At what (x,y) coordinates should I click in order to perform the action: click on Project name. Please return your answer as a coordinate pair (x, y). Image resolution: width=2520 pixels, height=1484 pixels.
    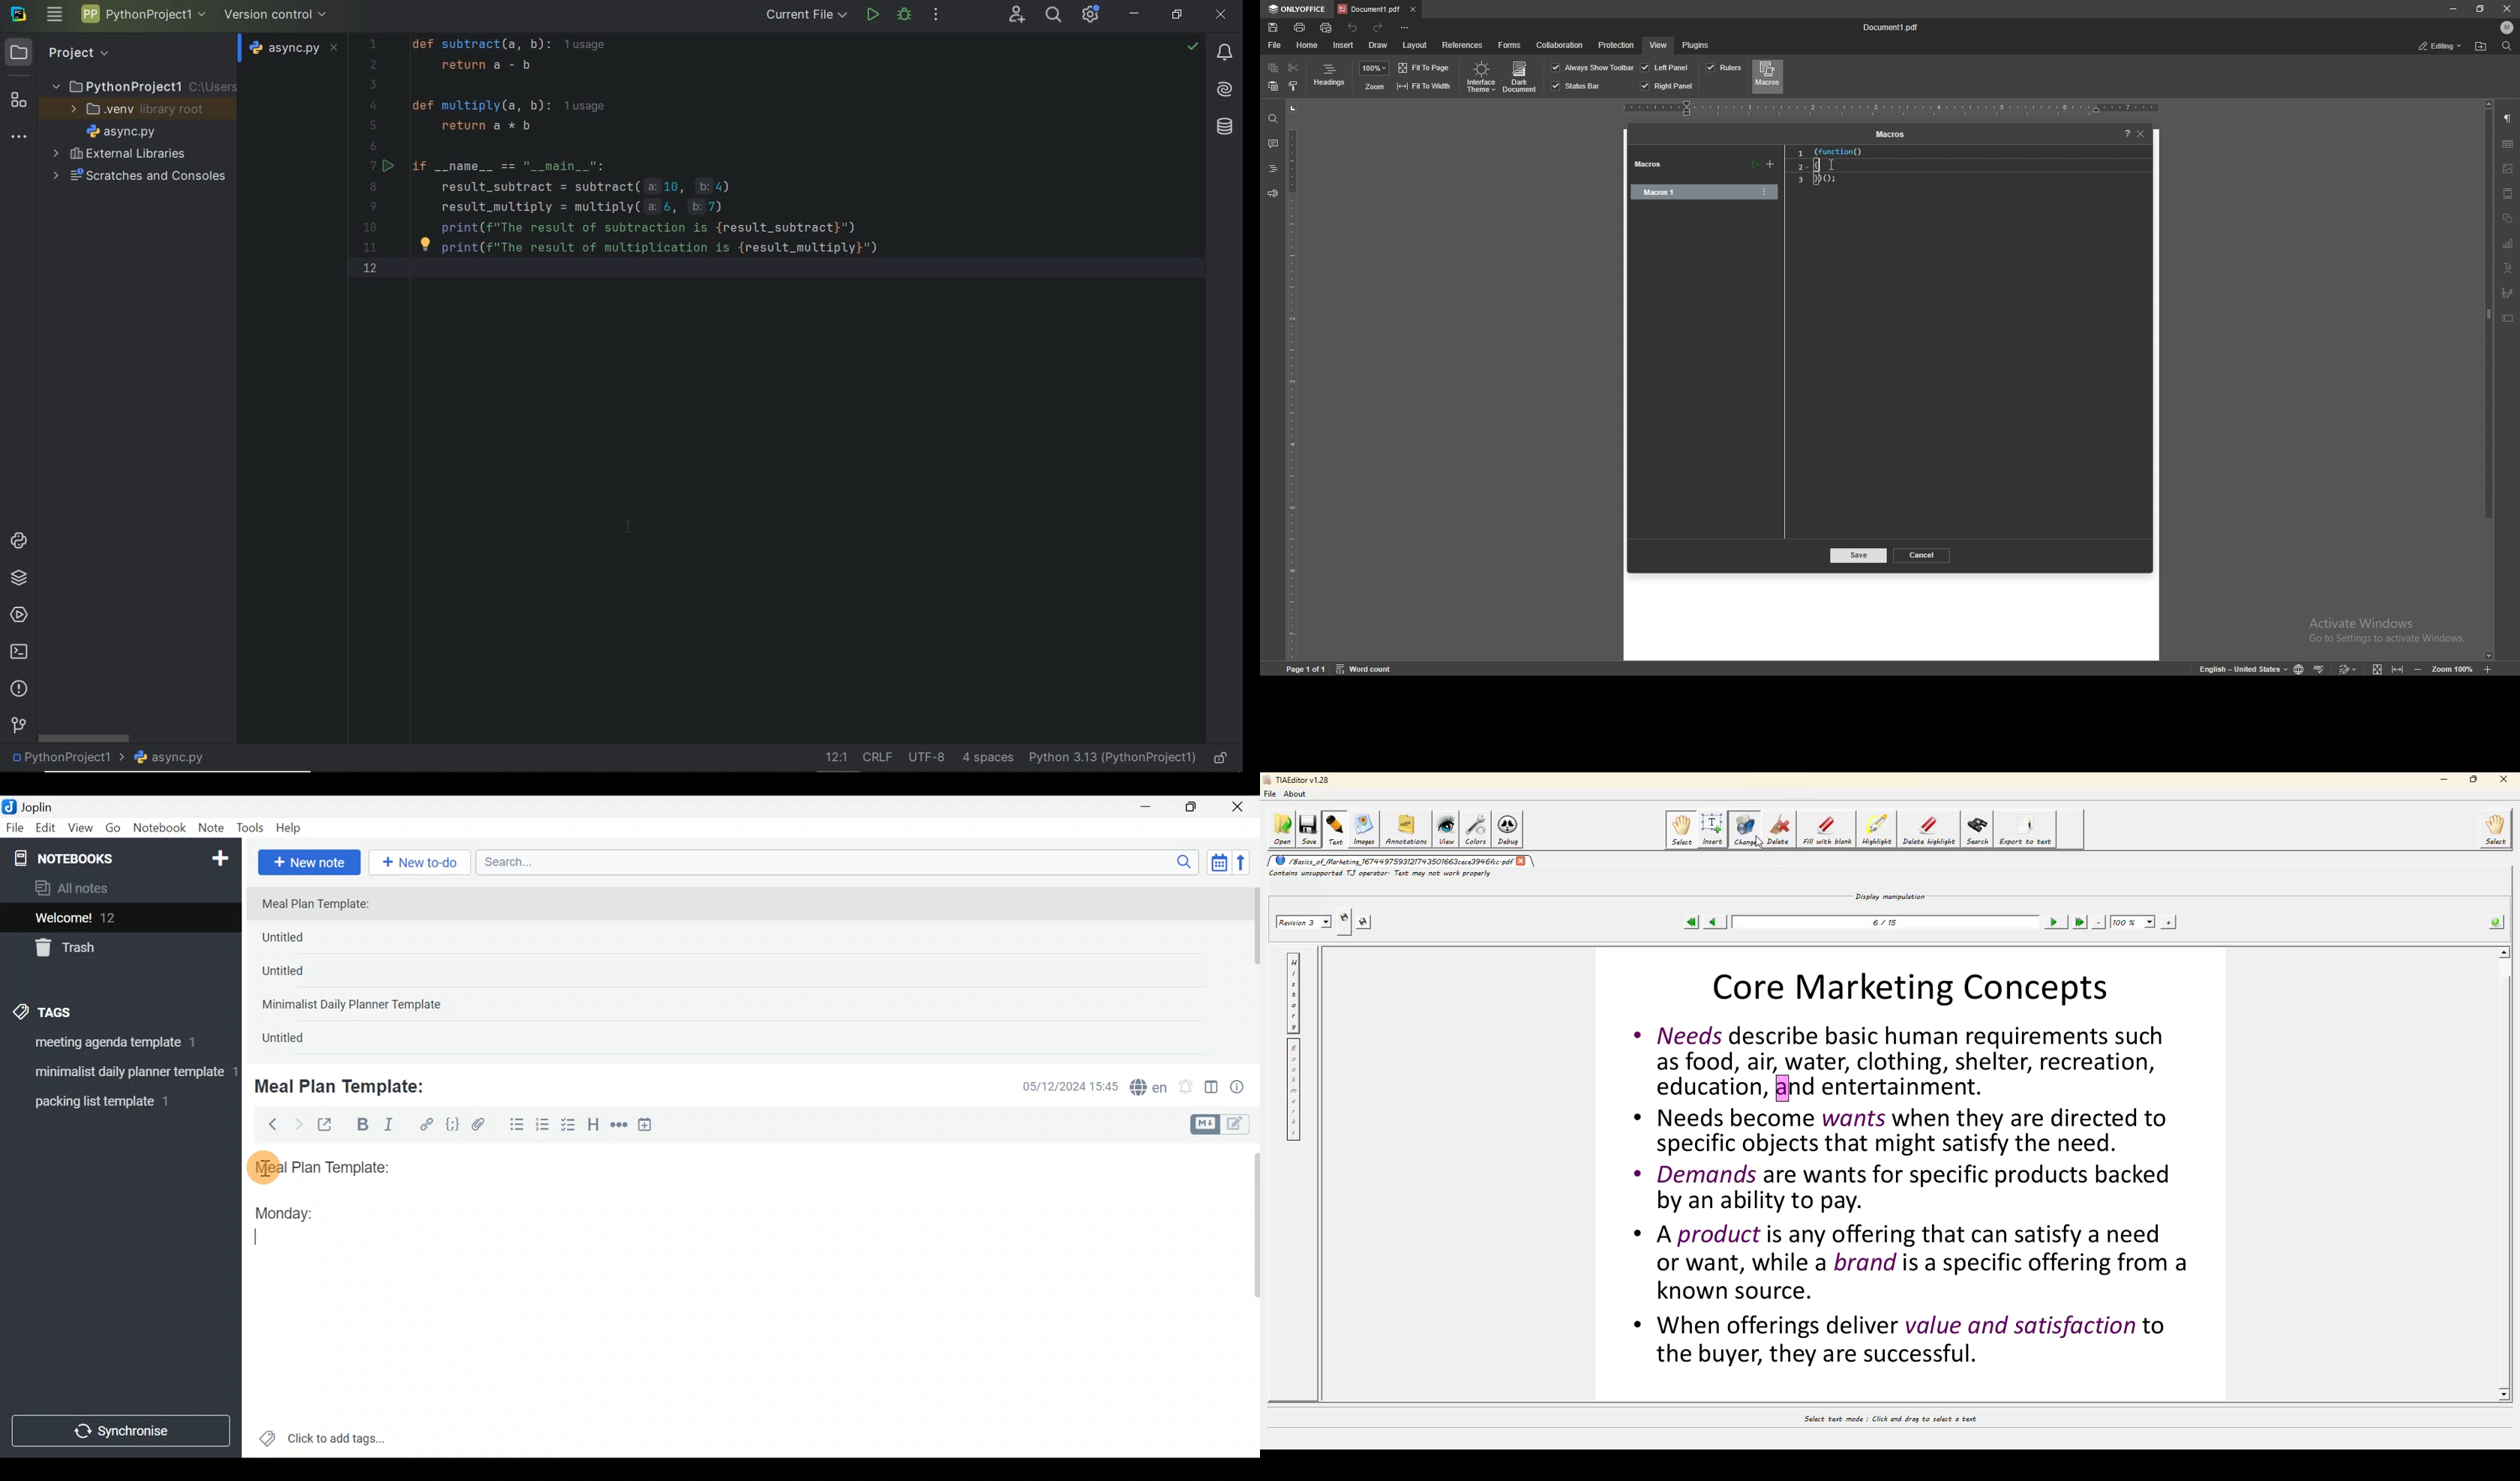
    Looking at the image, I should click on (144, 17).